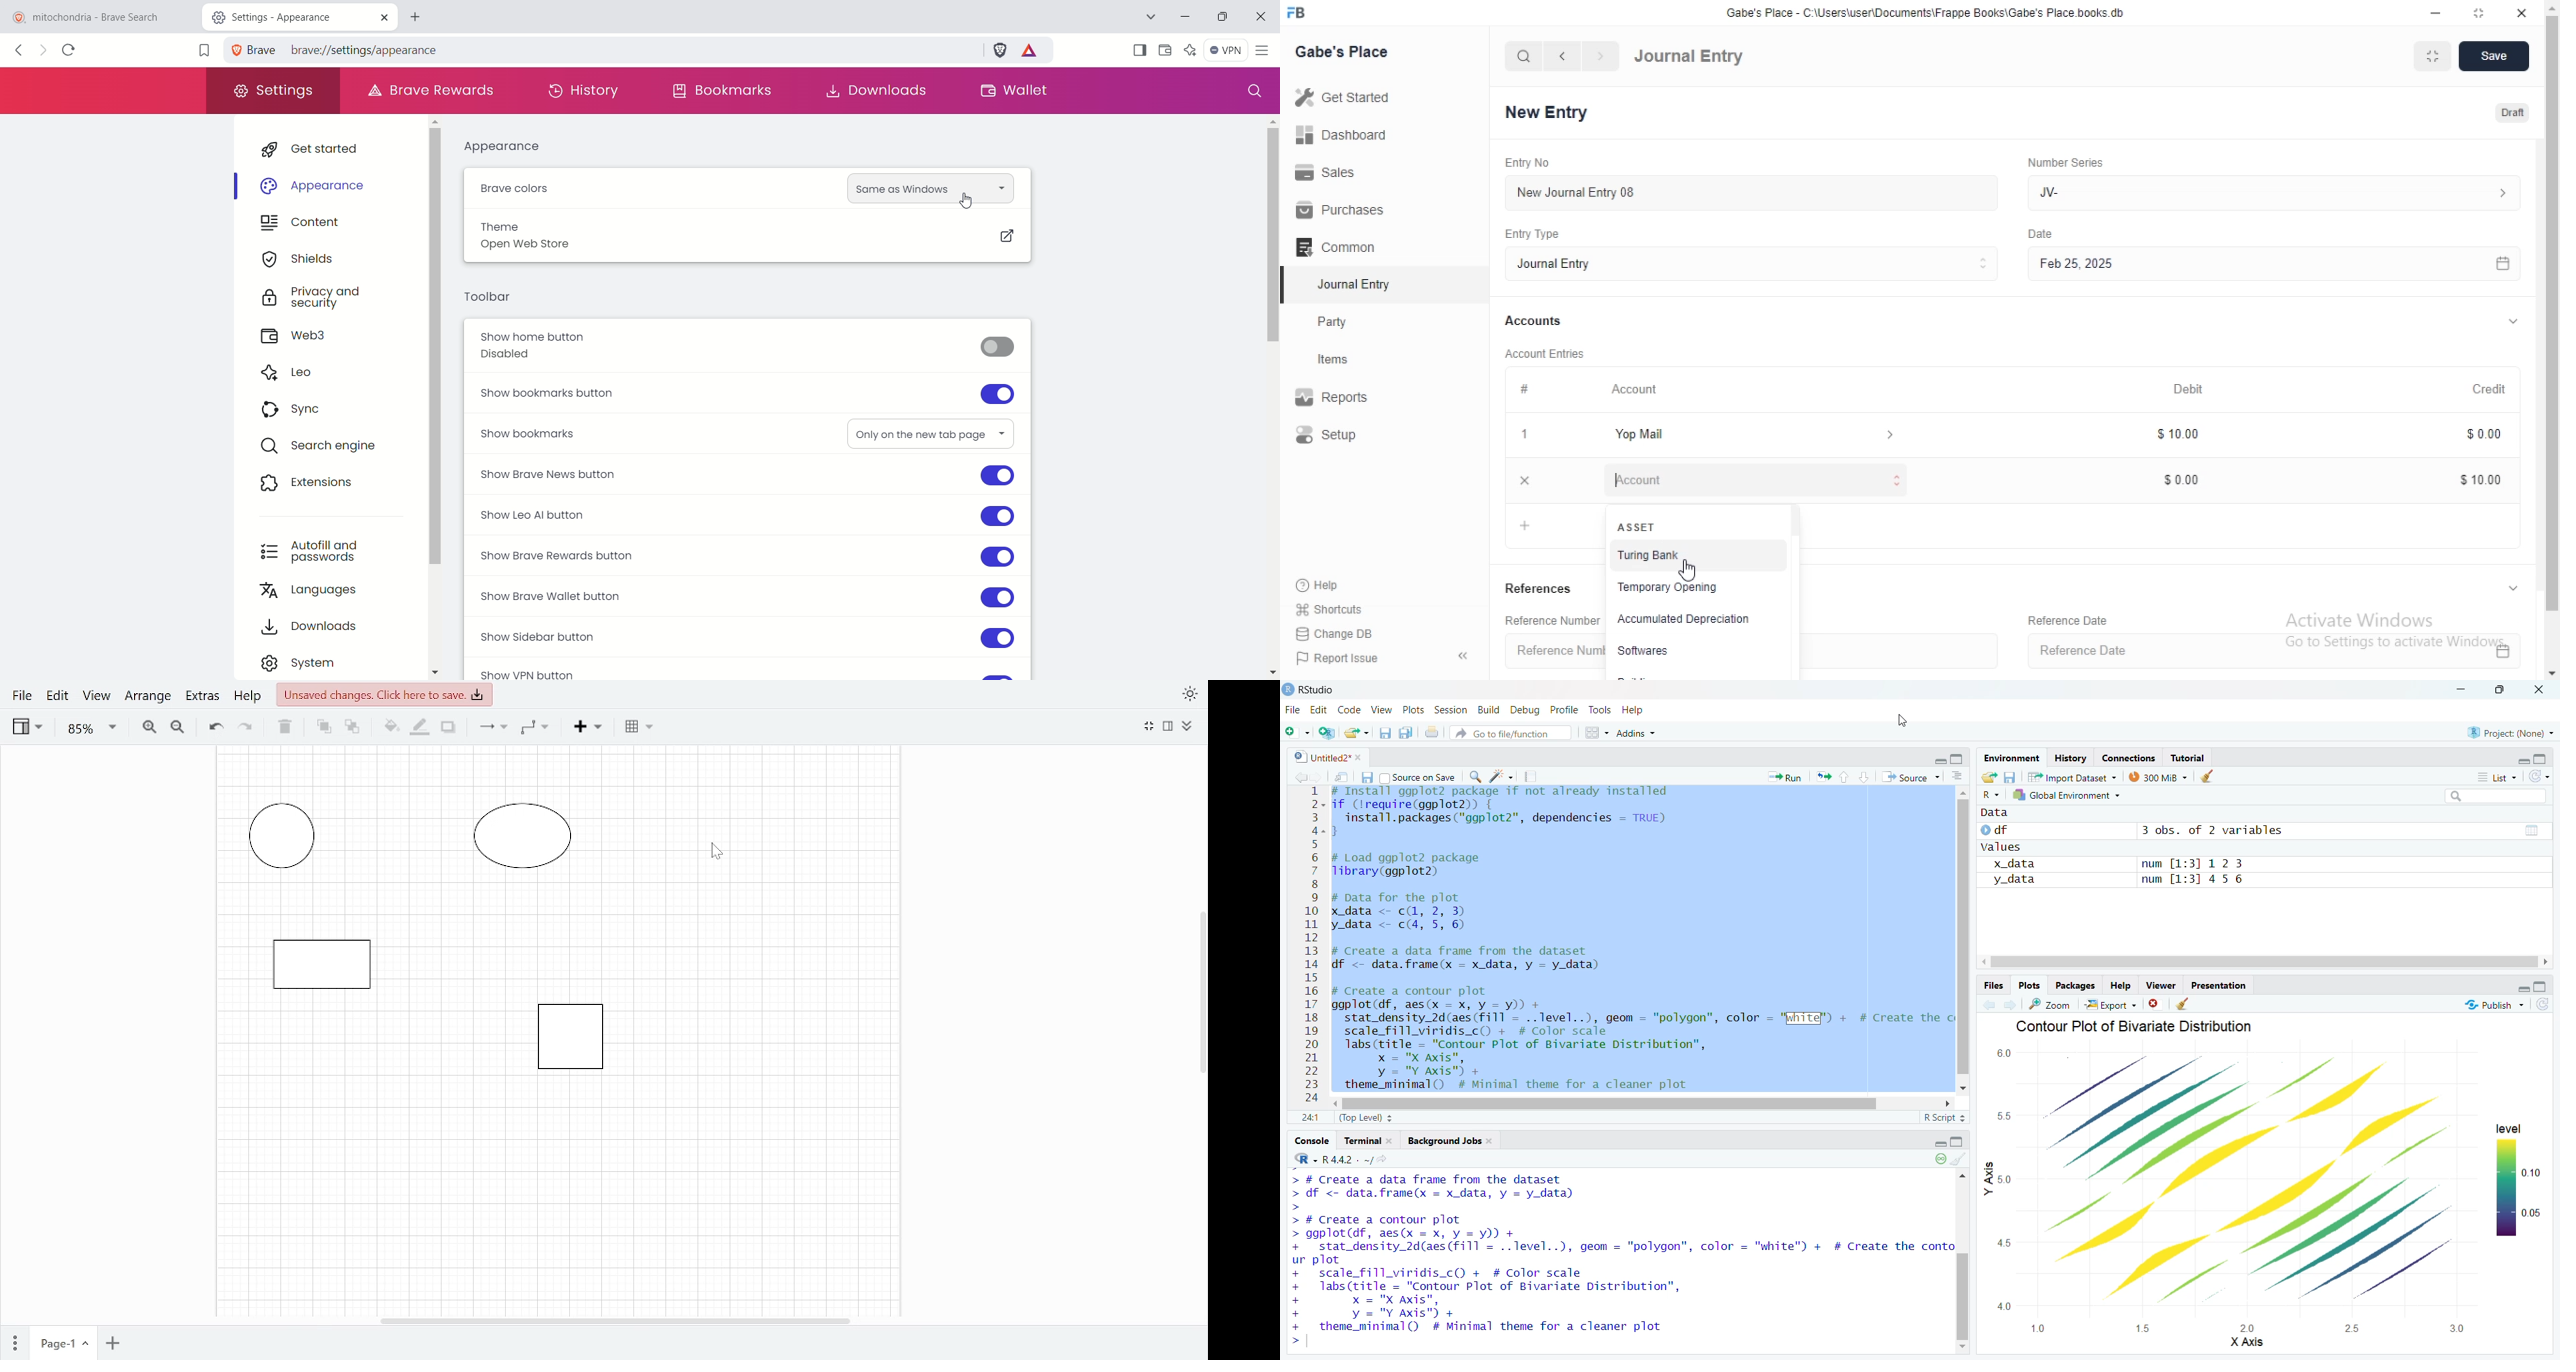 This screenshot has height=1372, width=2576. What do you see at coordinates (202, 698) in the screenshot?
I see `EXtras` at bounding box center [202, 698].